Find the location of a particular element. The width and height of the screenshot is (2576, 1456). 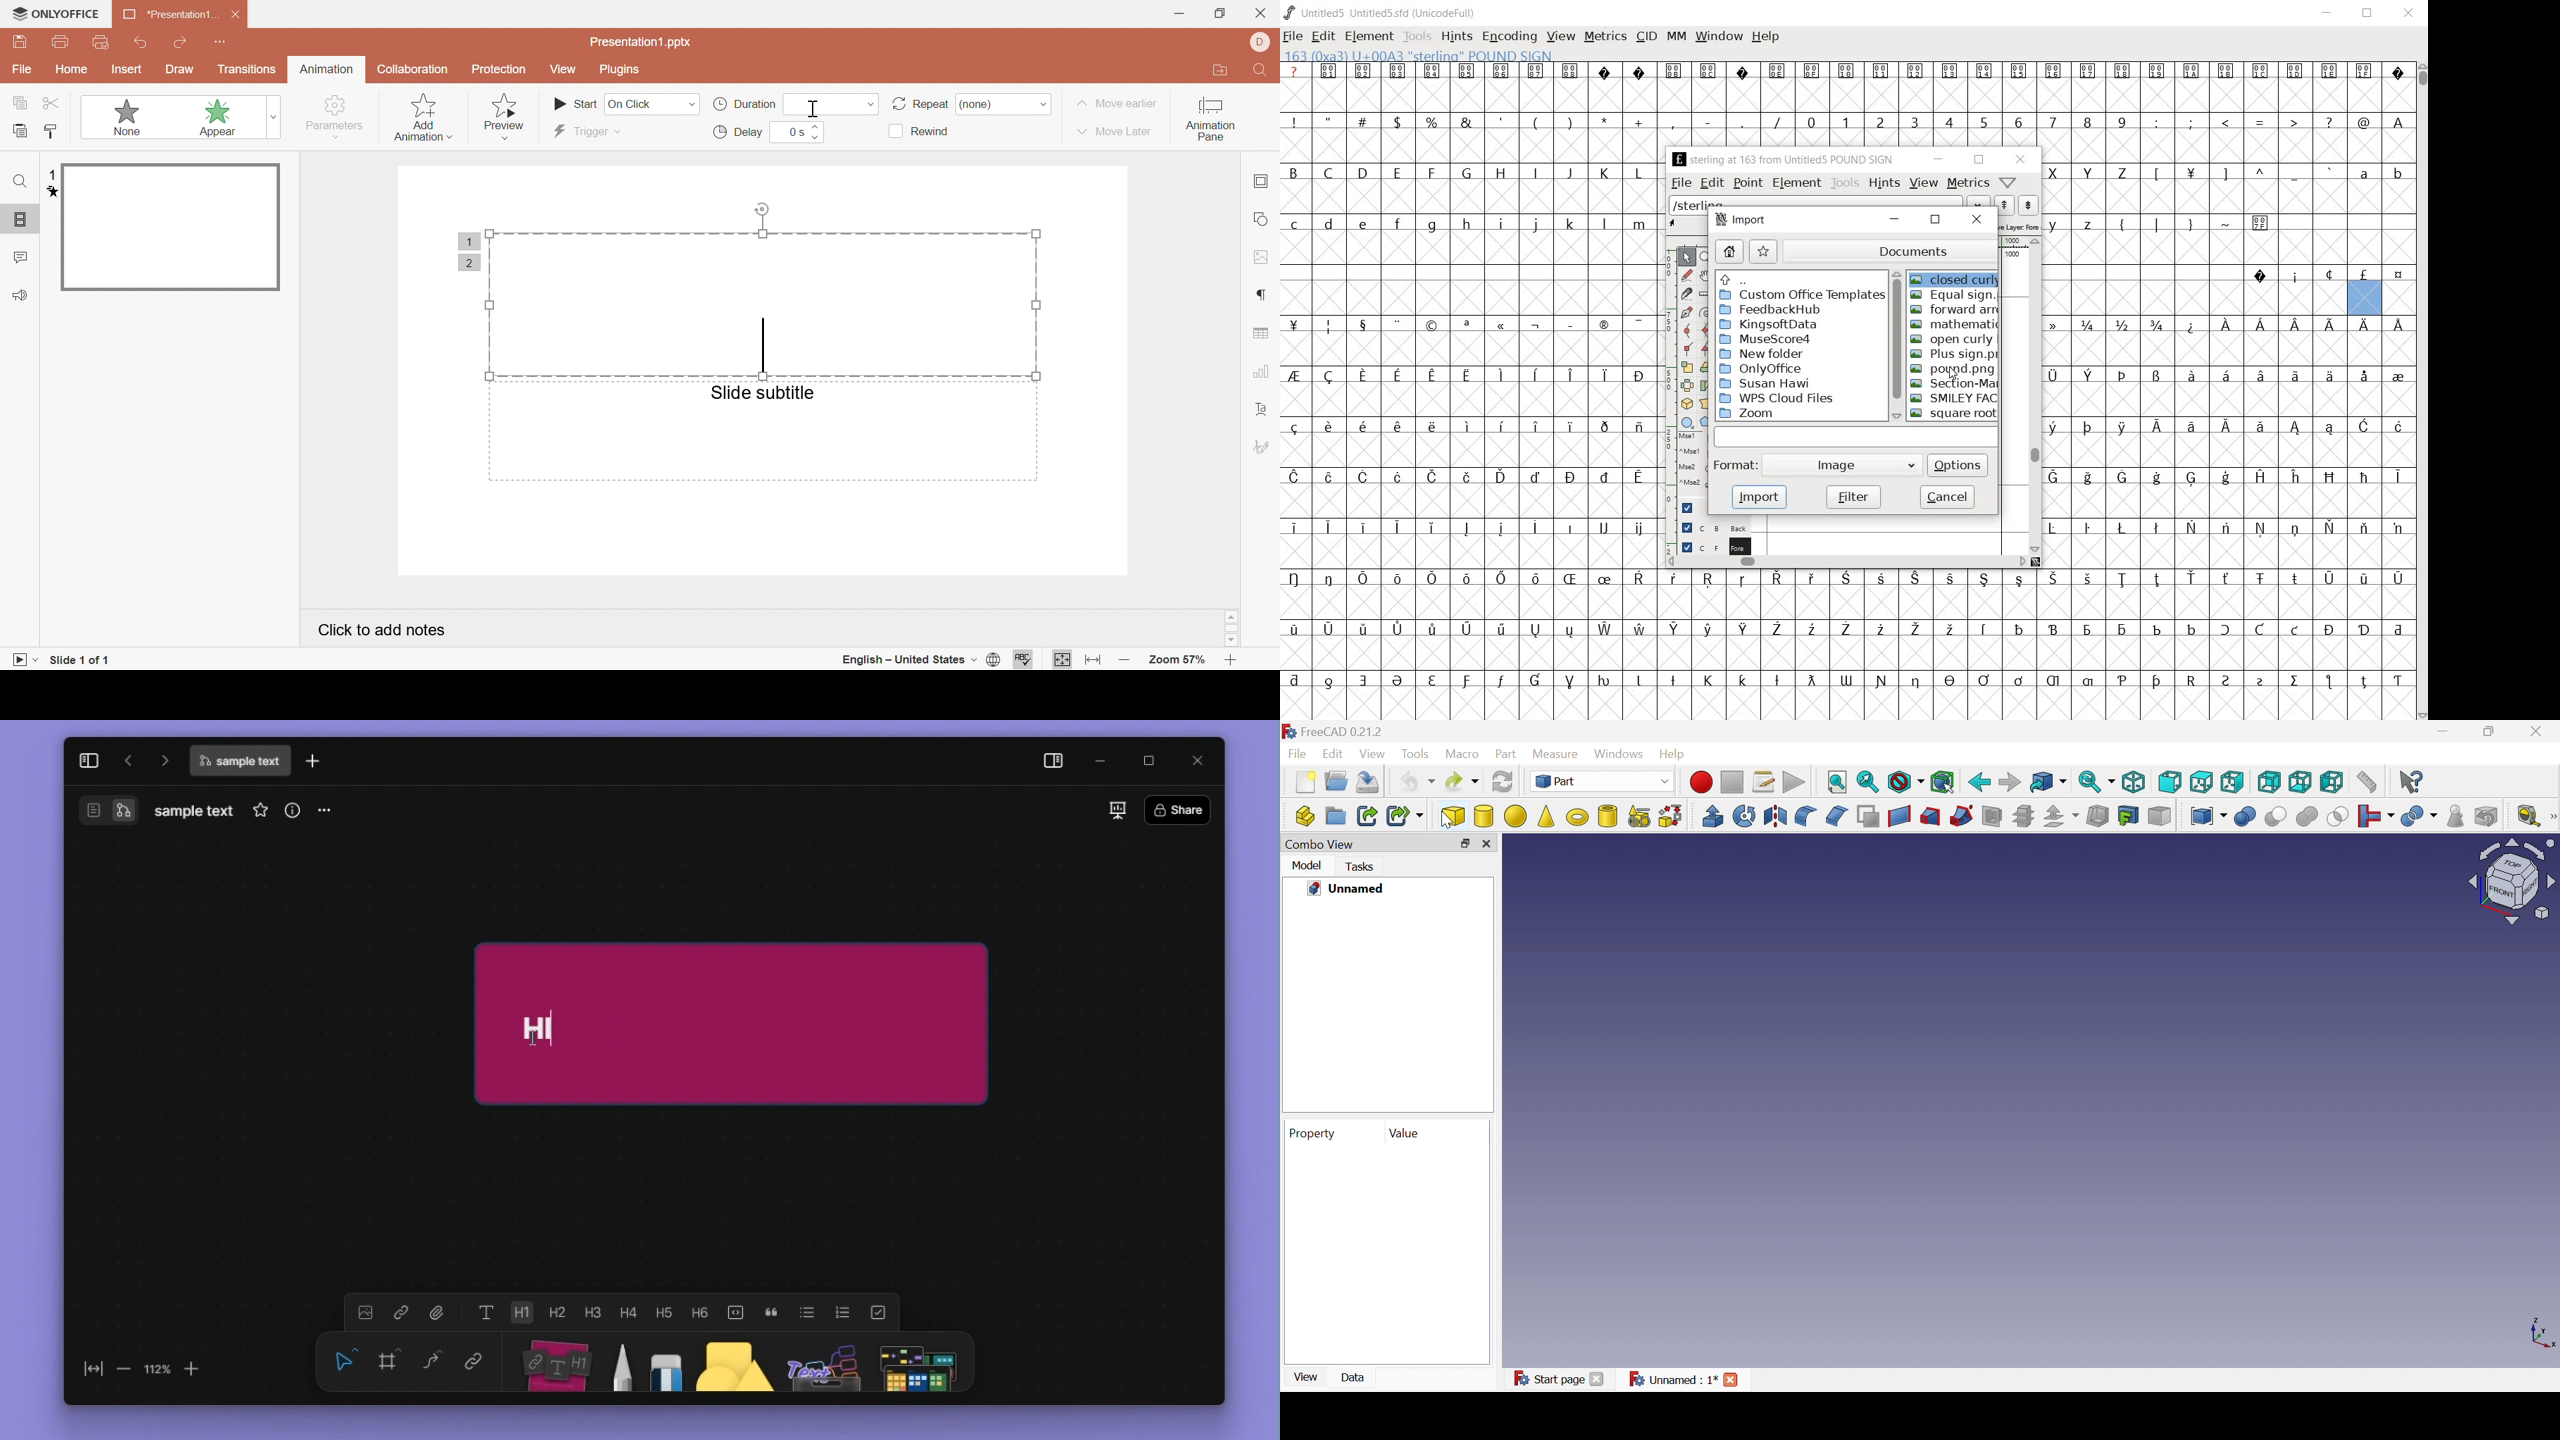

Symbol is located at coordinates (2059, 324).